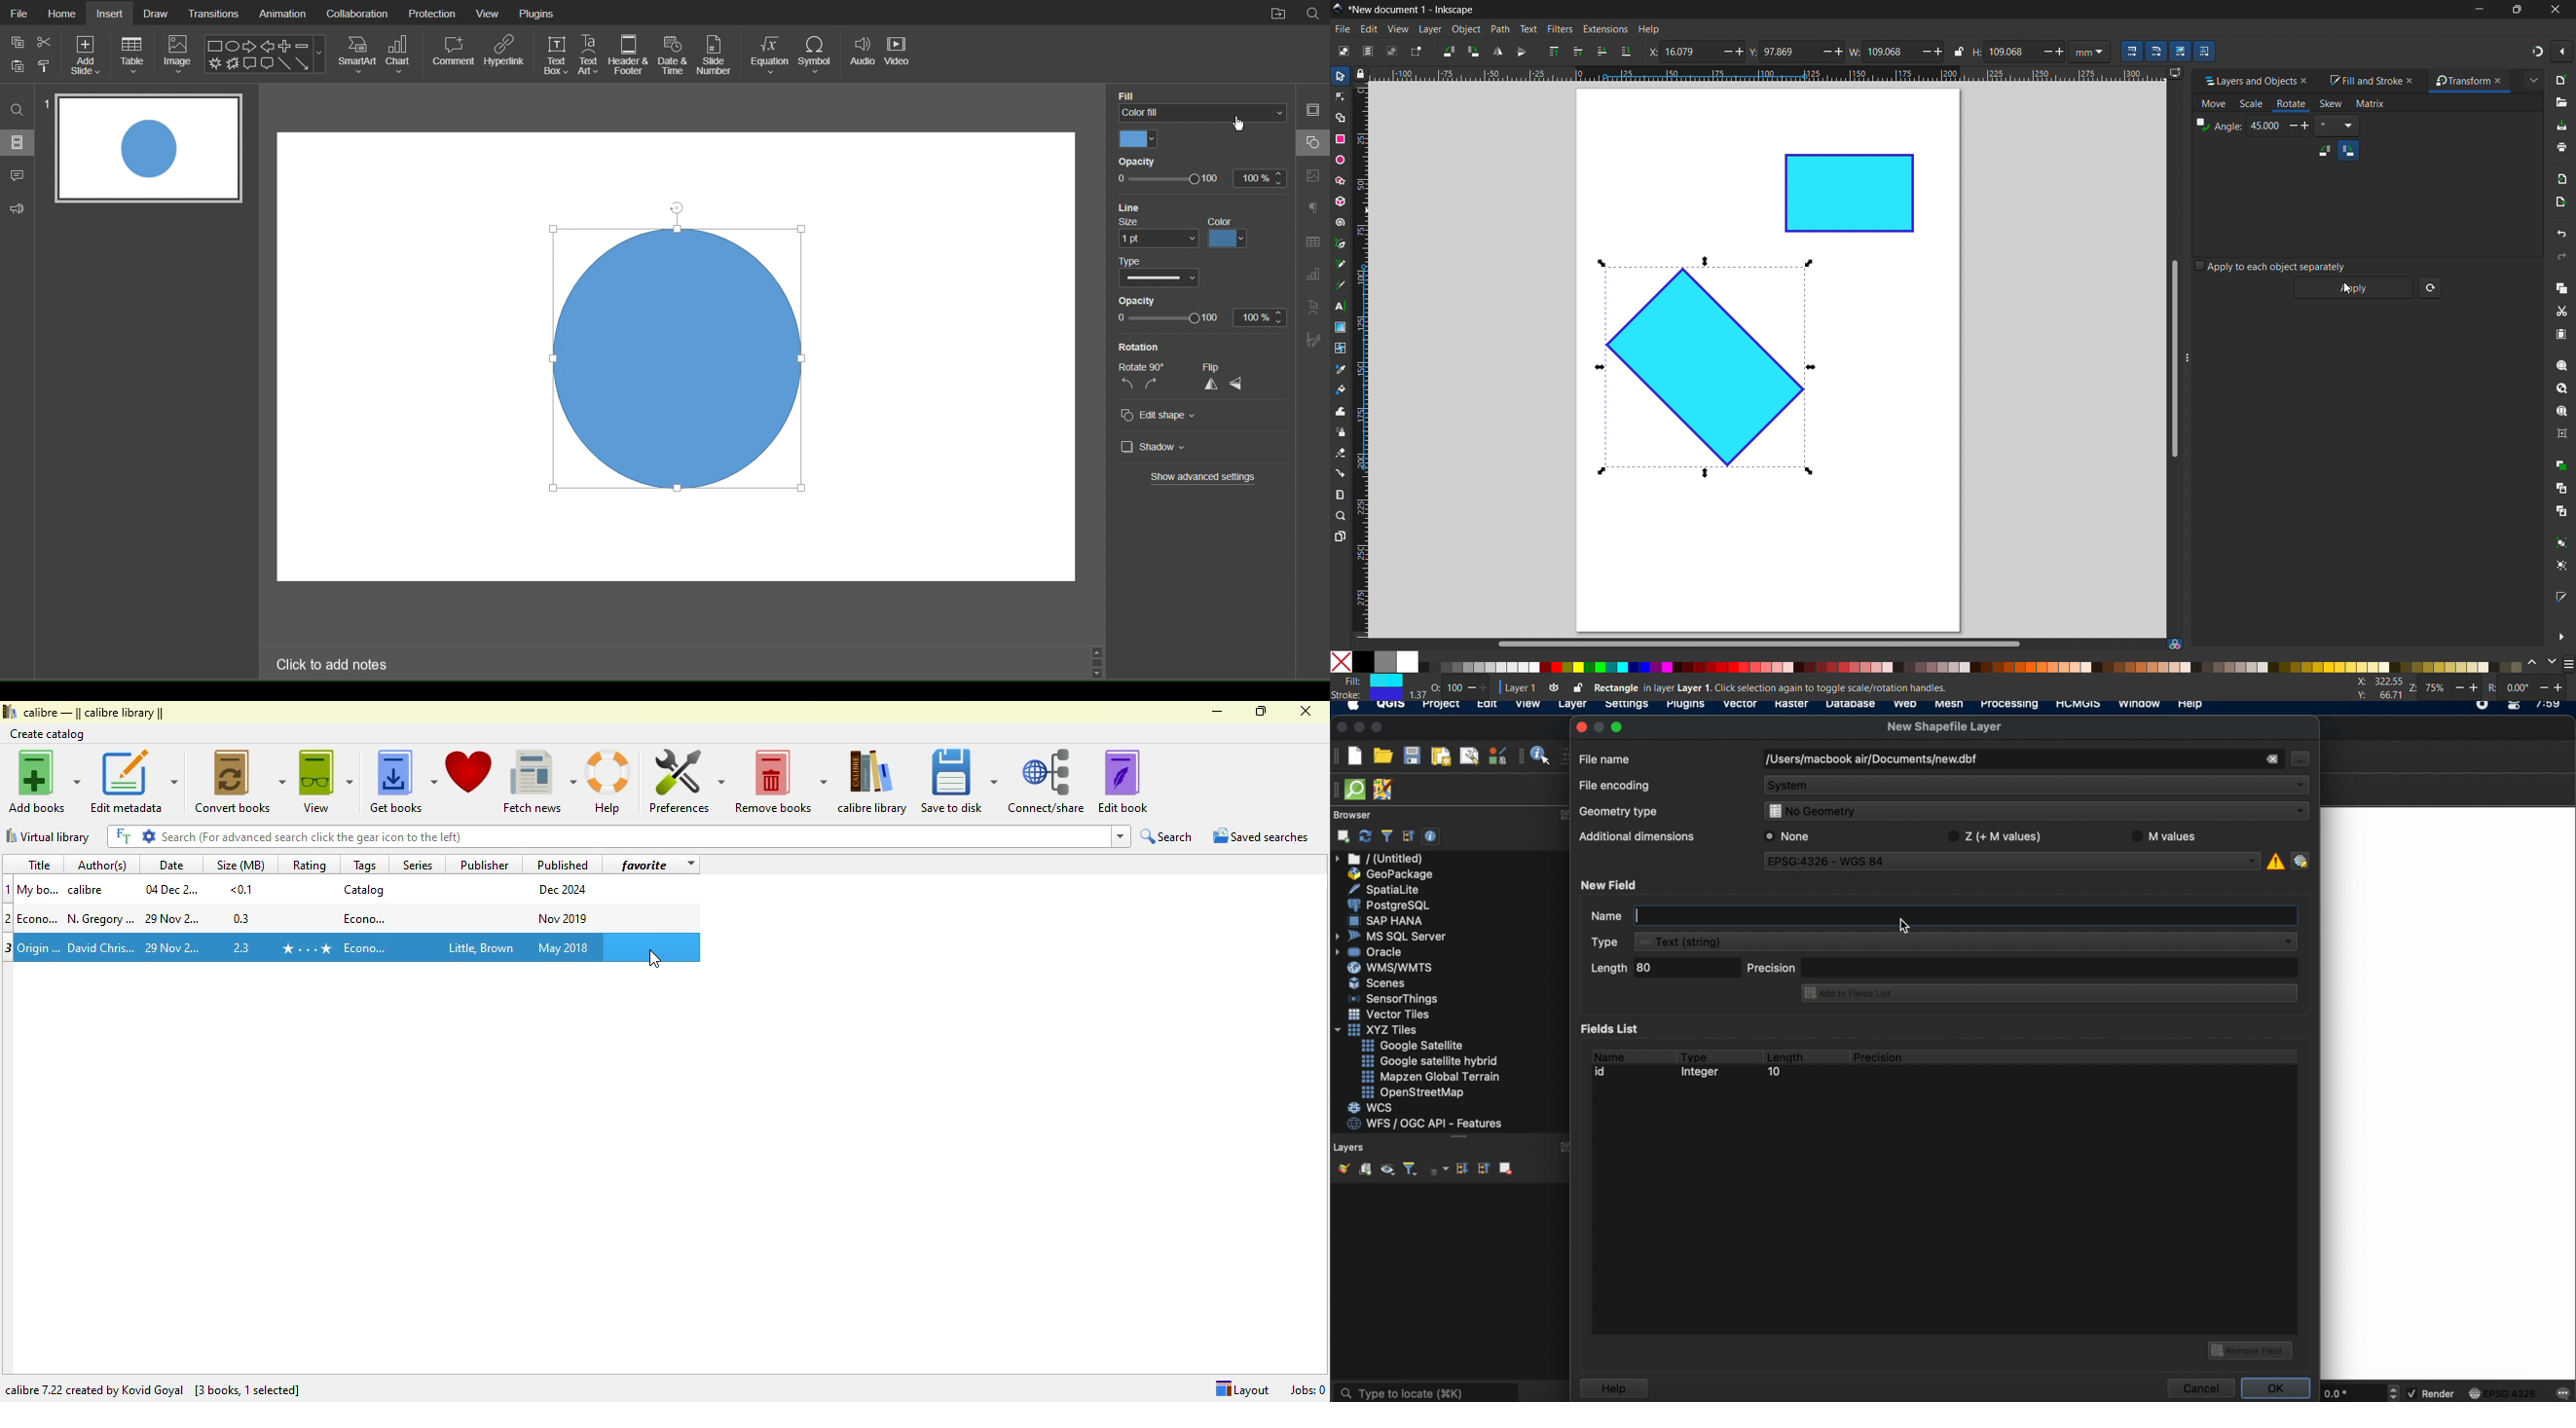 This screenshot has width=2576, height=1428. What do you see at coordinates (1619, 726) in the screenshot?
I see `maximize` at bounding box center [1619, 726].